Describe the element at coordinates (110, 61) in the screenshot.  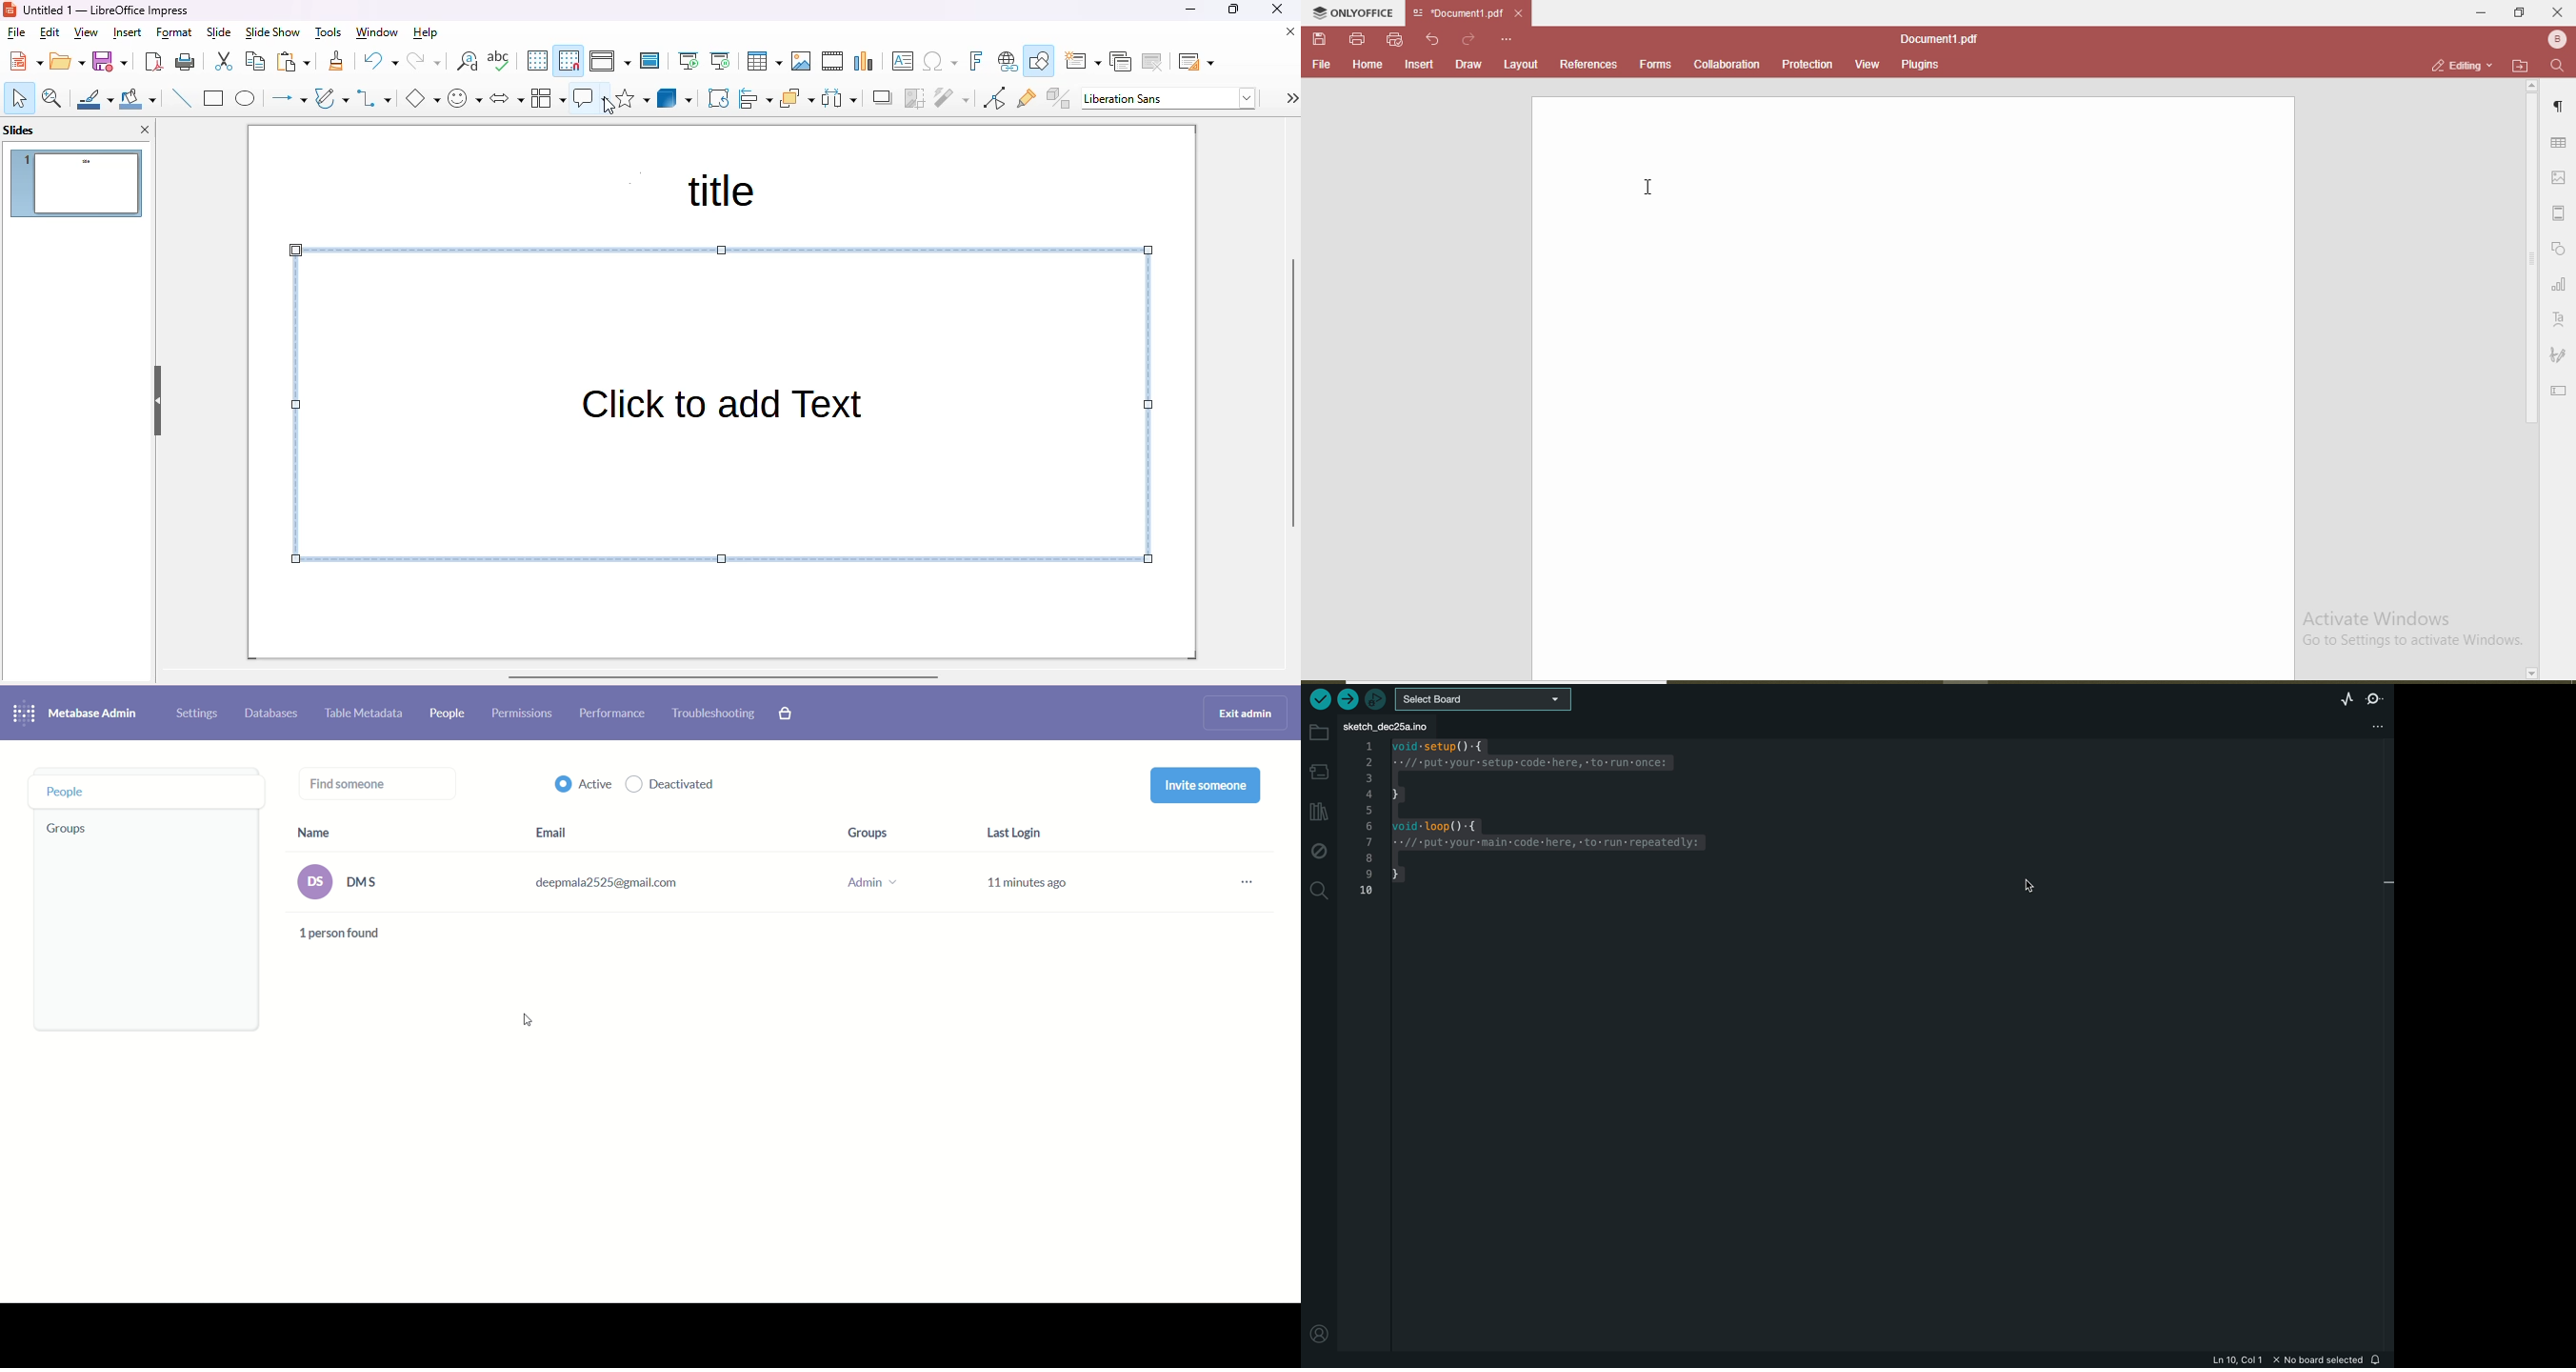
I see `save` at that location.